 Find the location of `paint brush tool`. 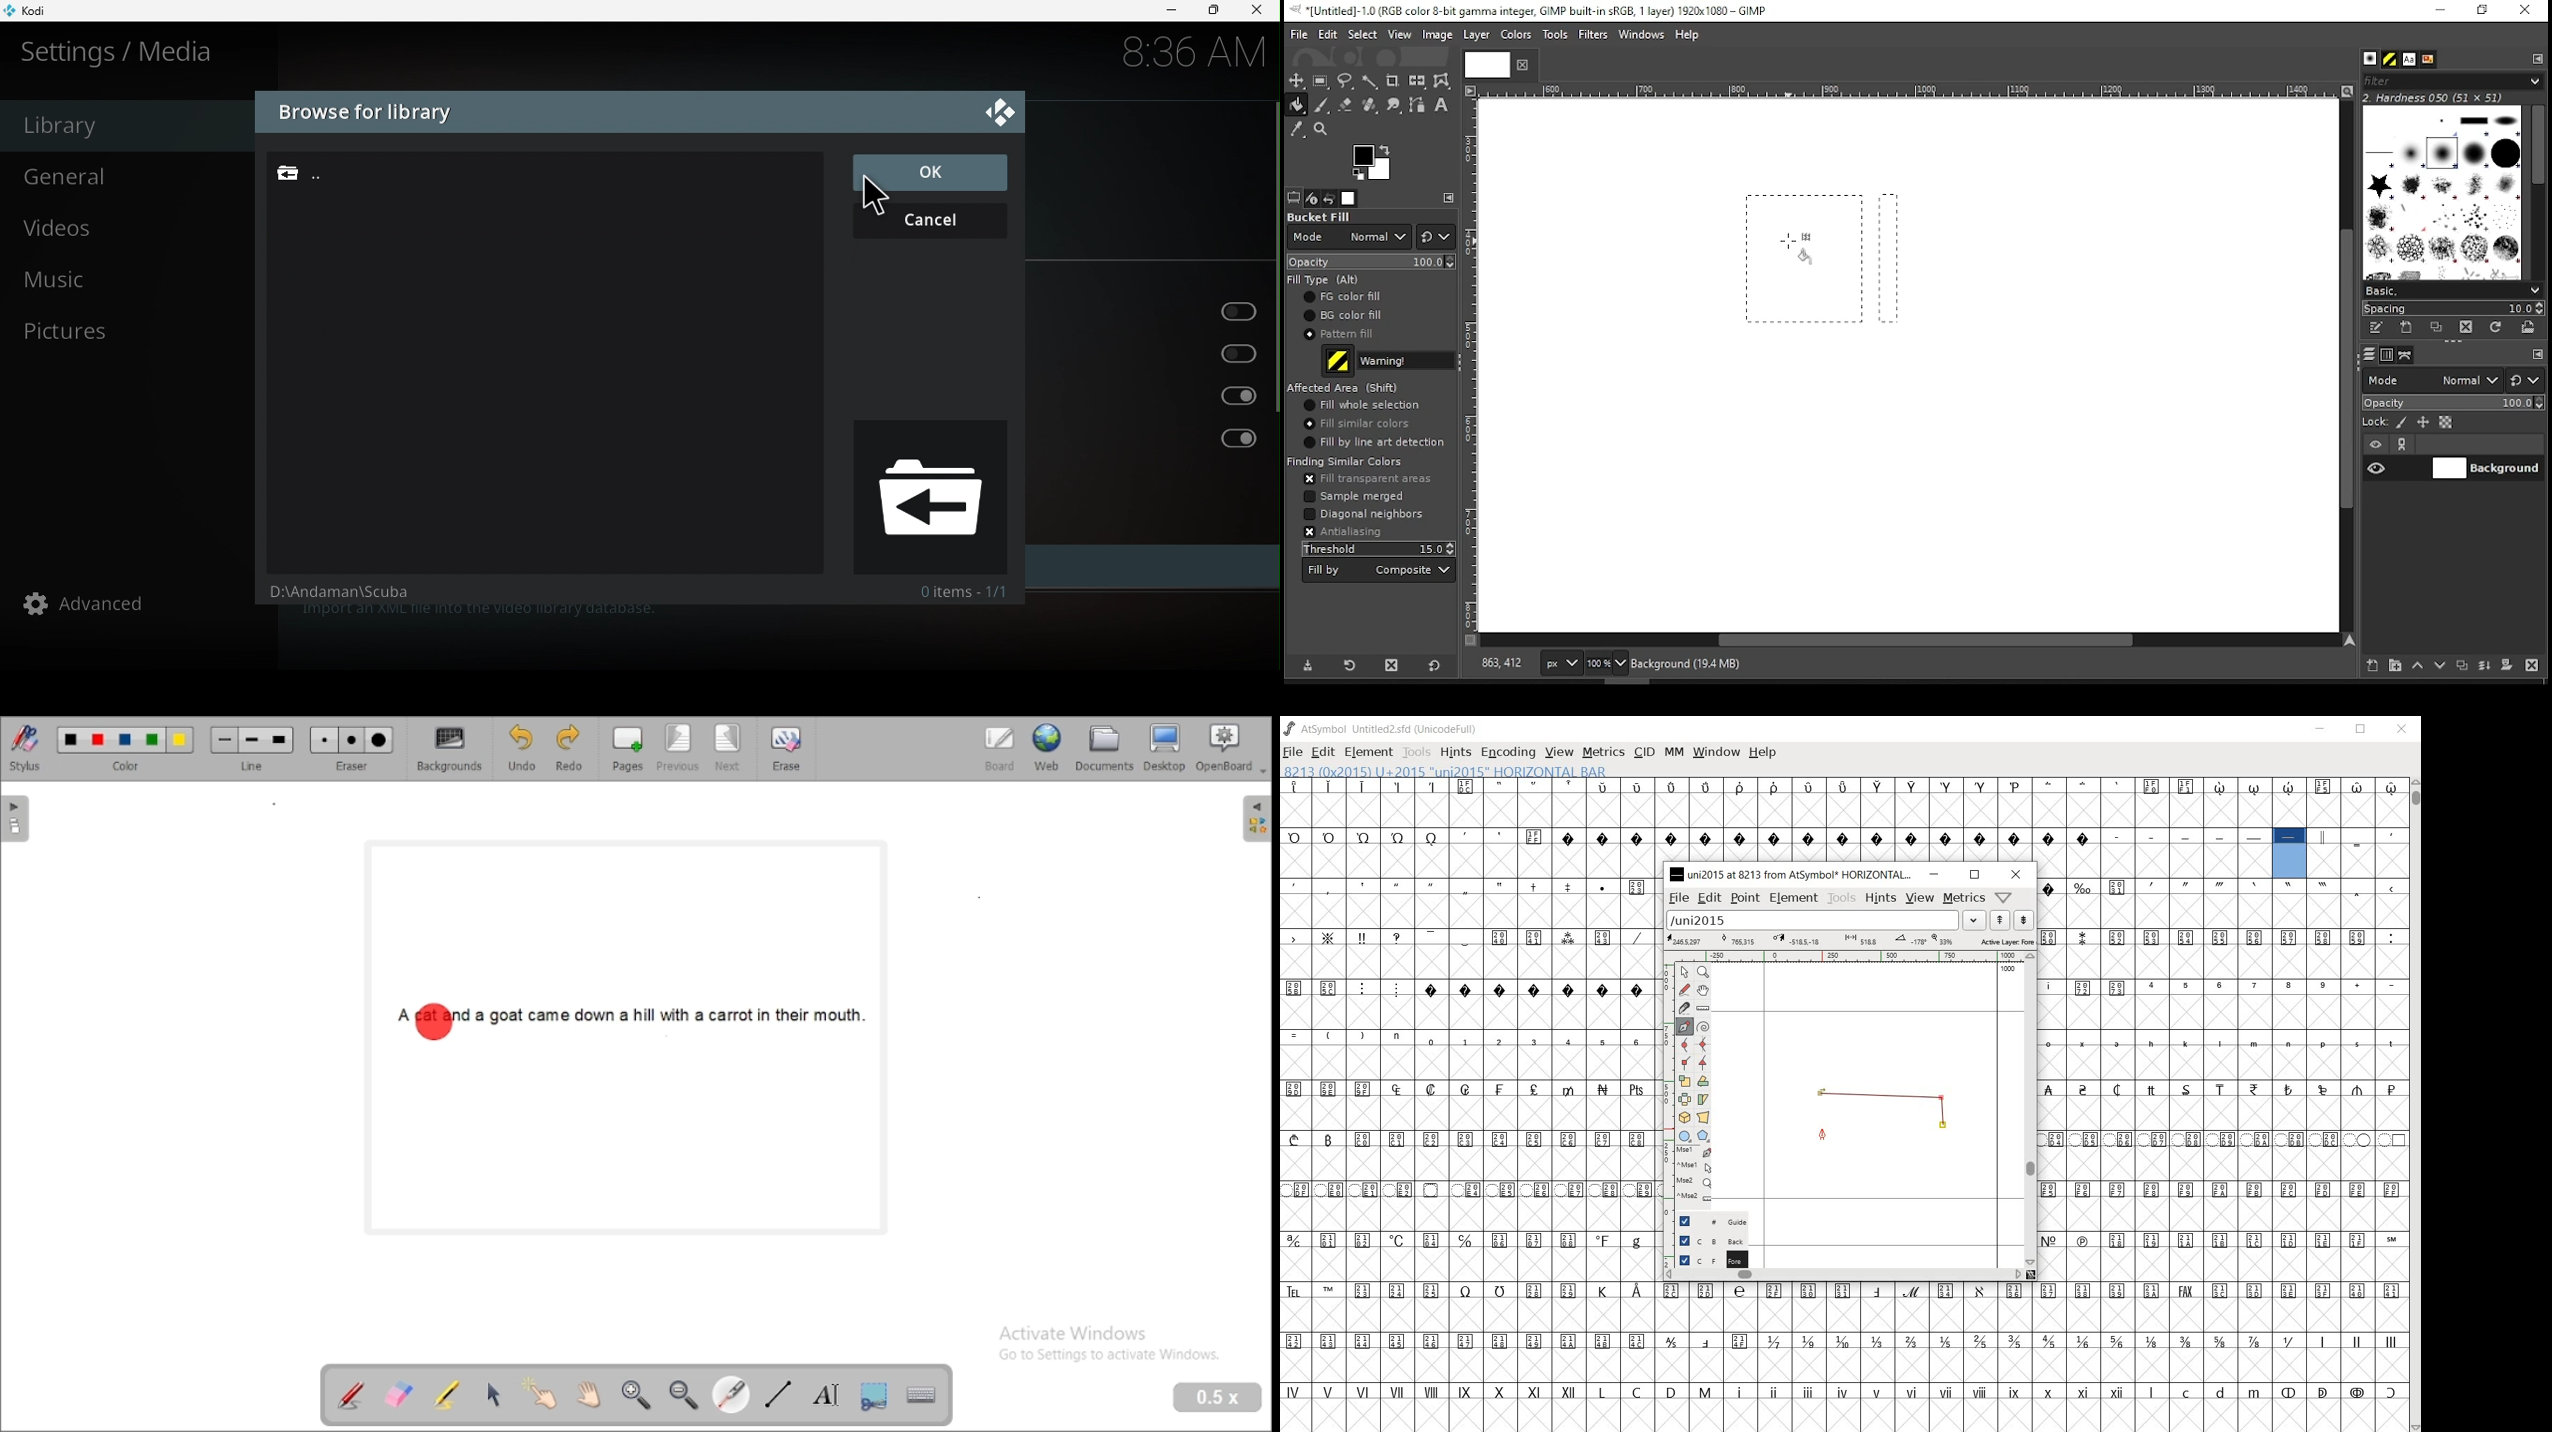

paint brush tool is located at coordinates (1322, 104).